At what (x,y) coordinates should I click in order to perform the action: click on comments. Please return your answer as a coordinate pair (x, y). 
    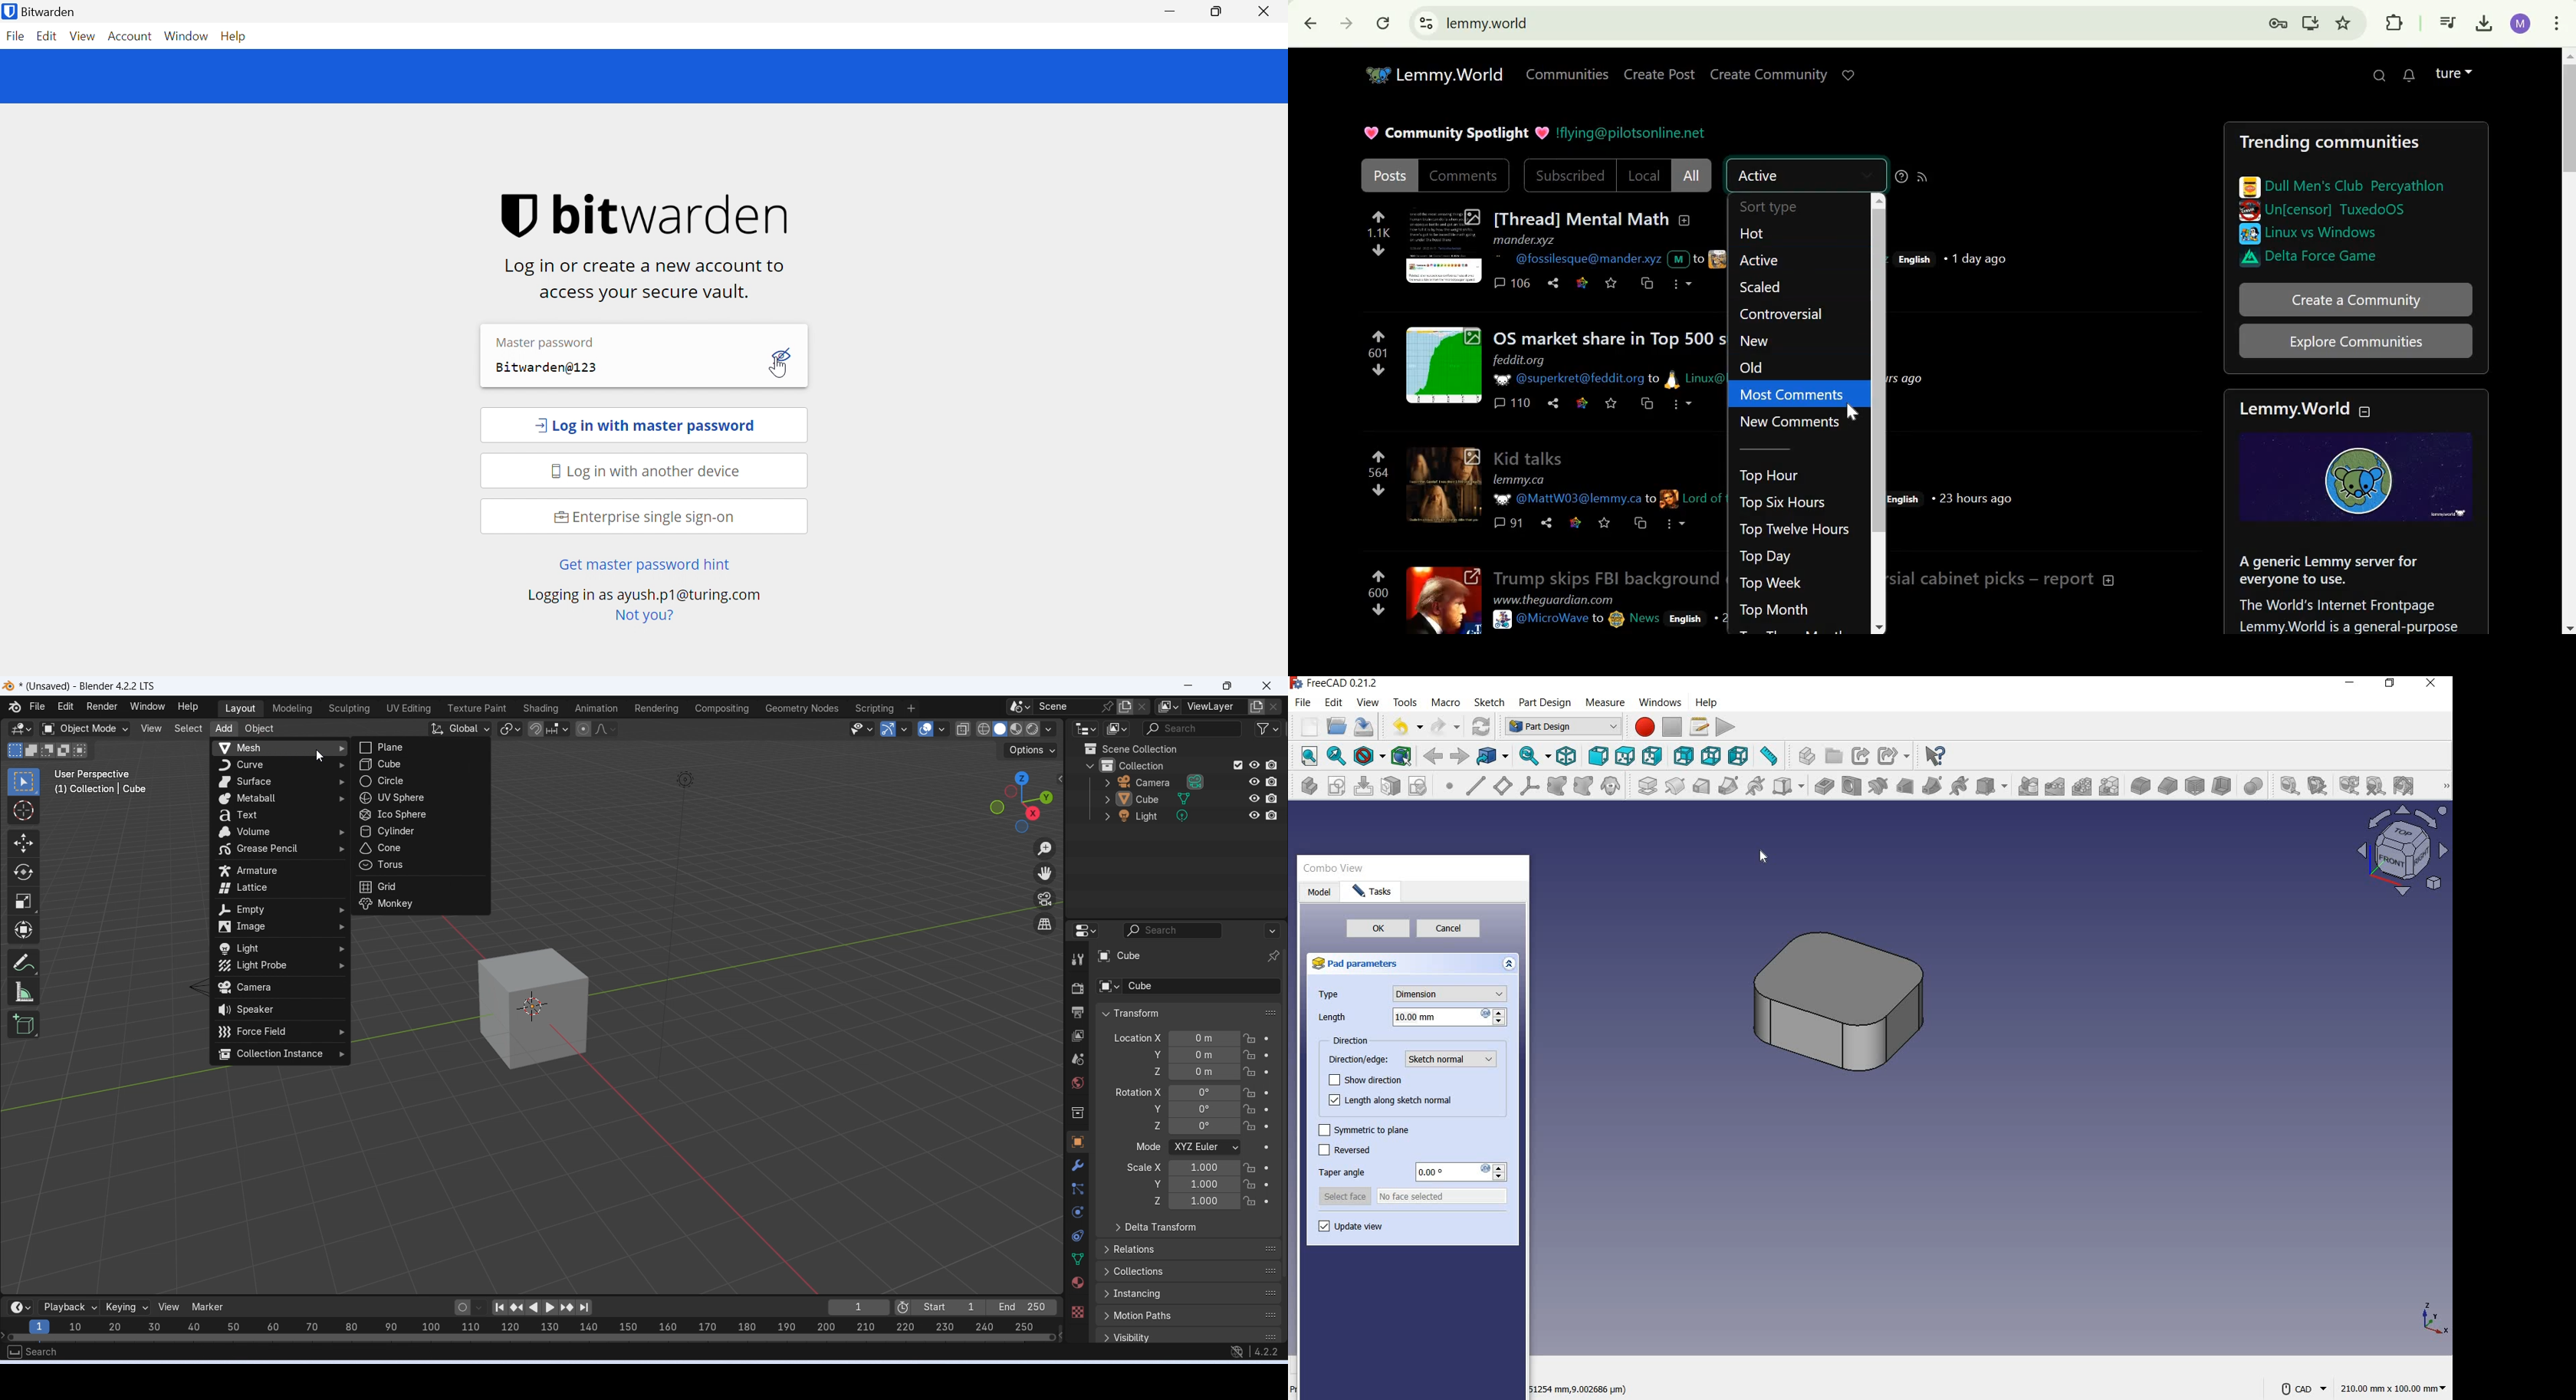
    Looking at the image, I should click on (1507, 522).